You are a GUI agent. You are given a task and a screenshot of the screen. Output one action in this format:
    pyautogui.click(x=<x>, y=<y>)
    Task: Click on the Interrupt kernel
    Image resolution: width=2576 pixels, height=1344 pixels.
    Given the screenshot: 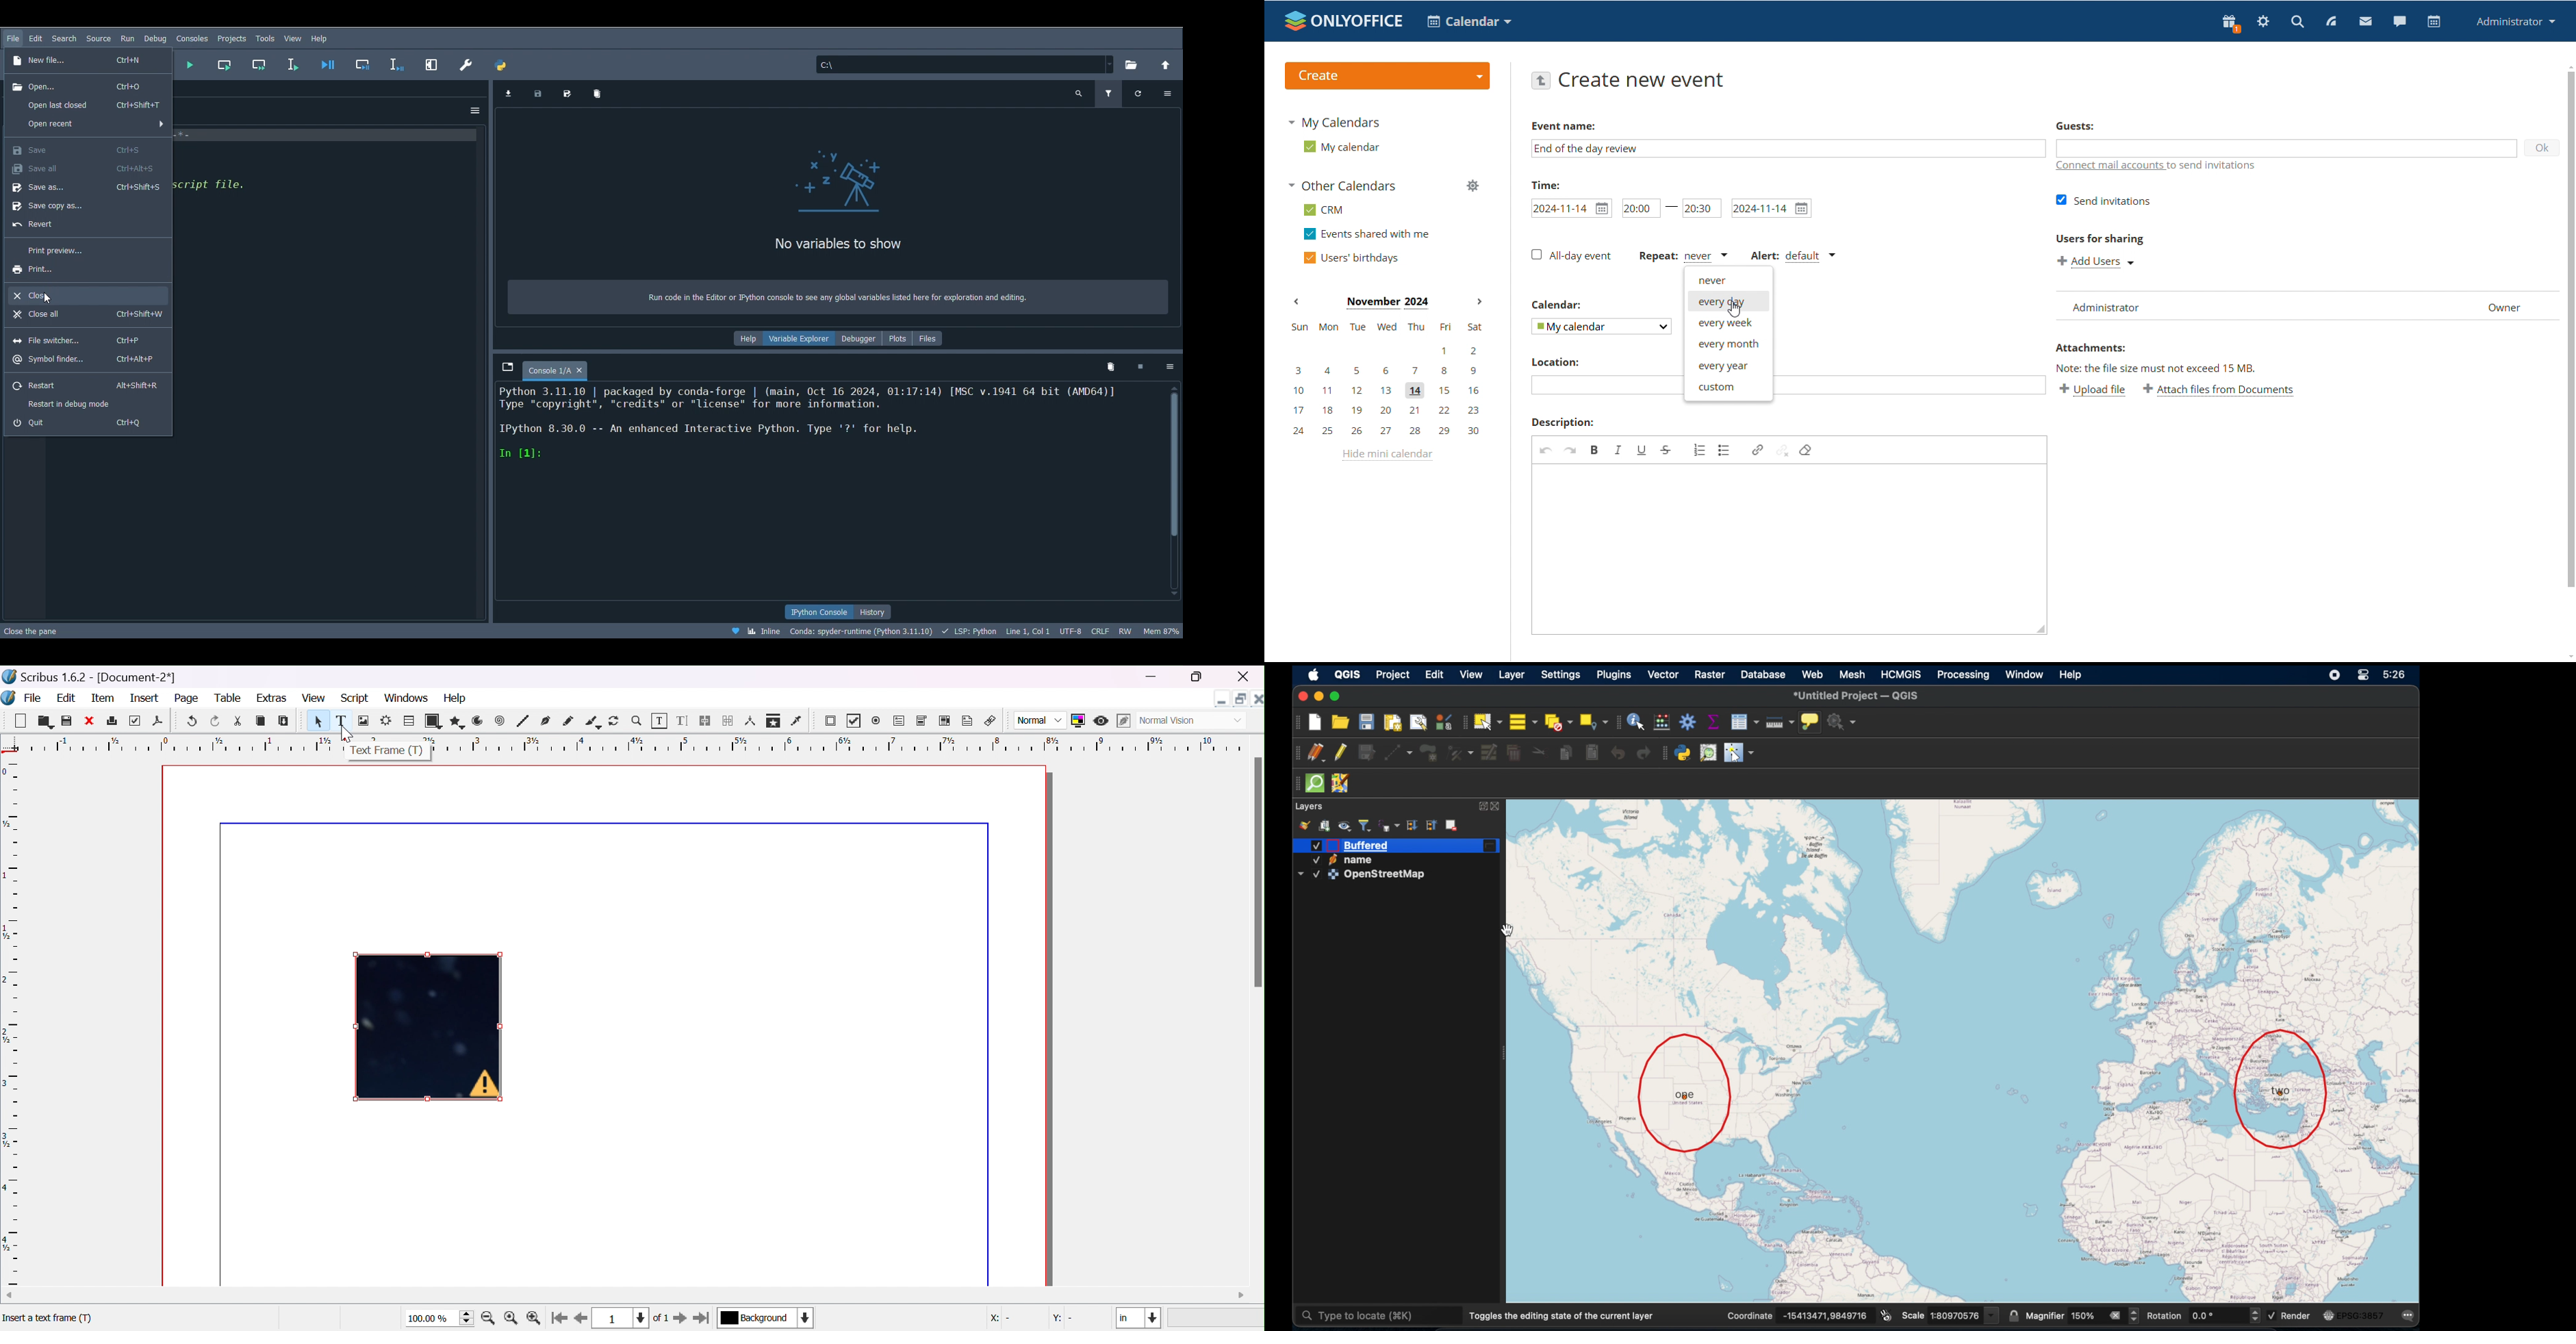 What is the action you would take?
    pyautogui.click(x=1141, y=365)
    